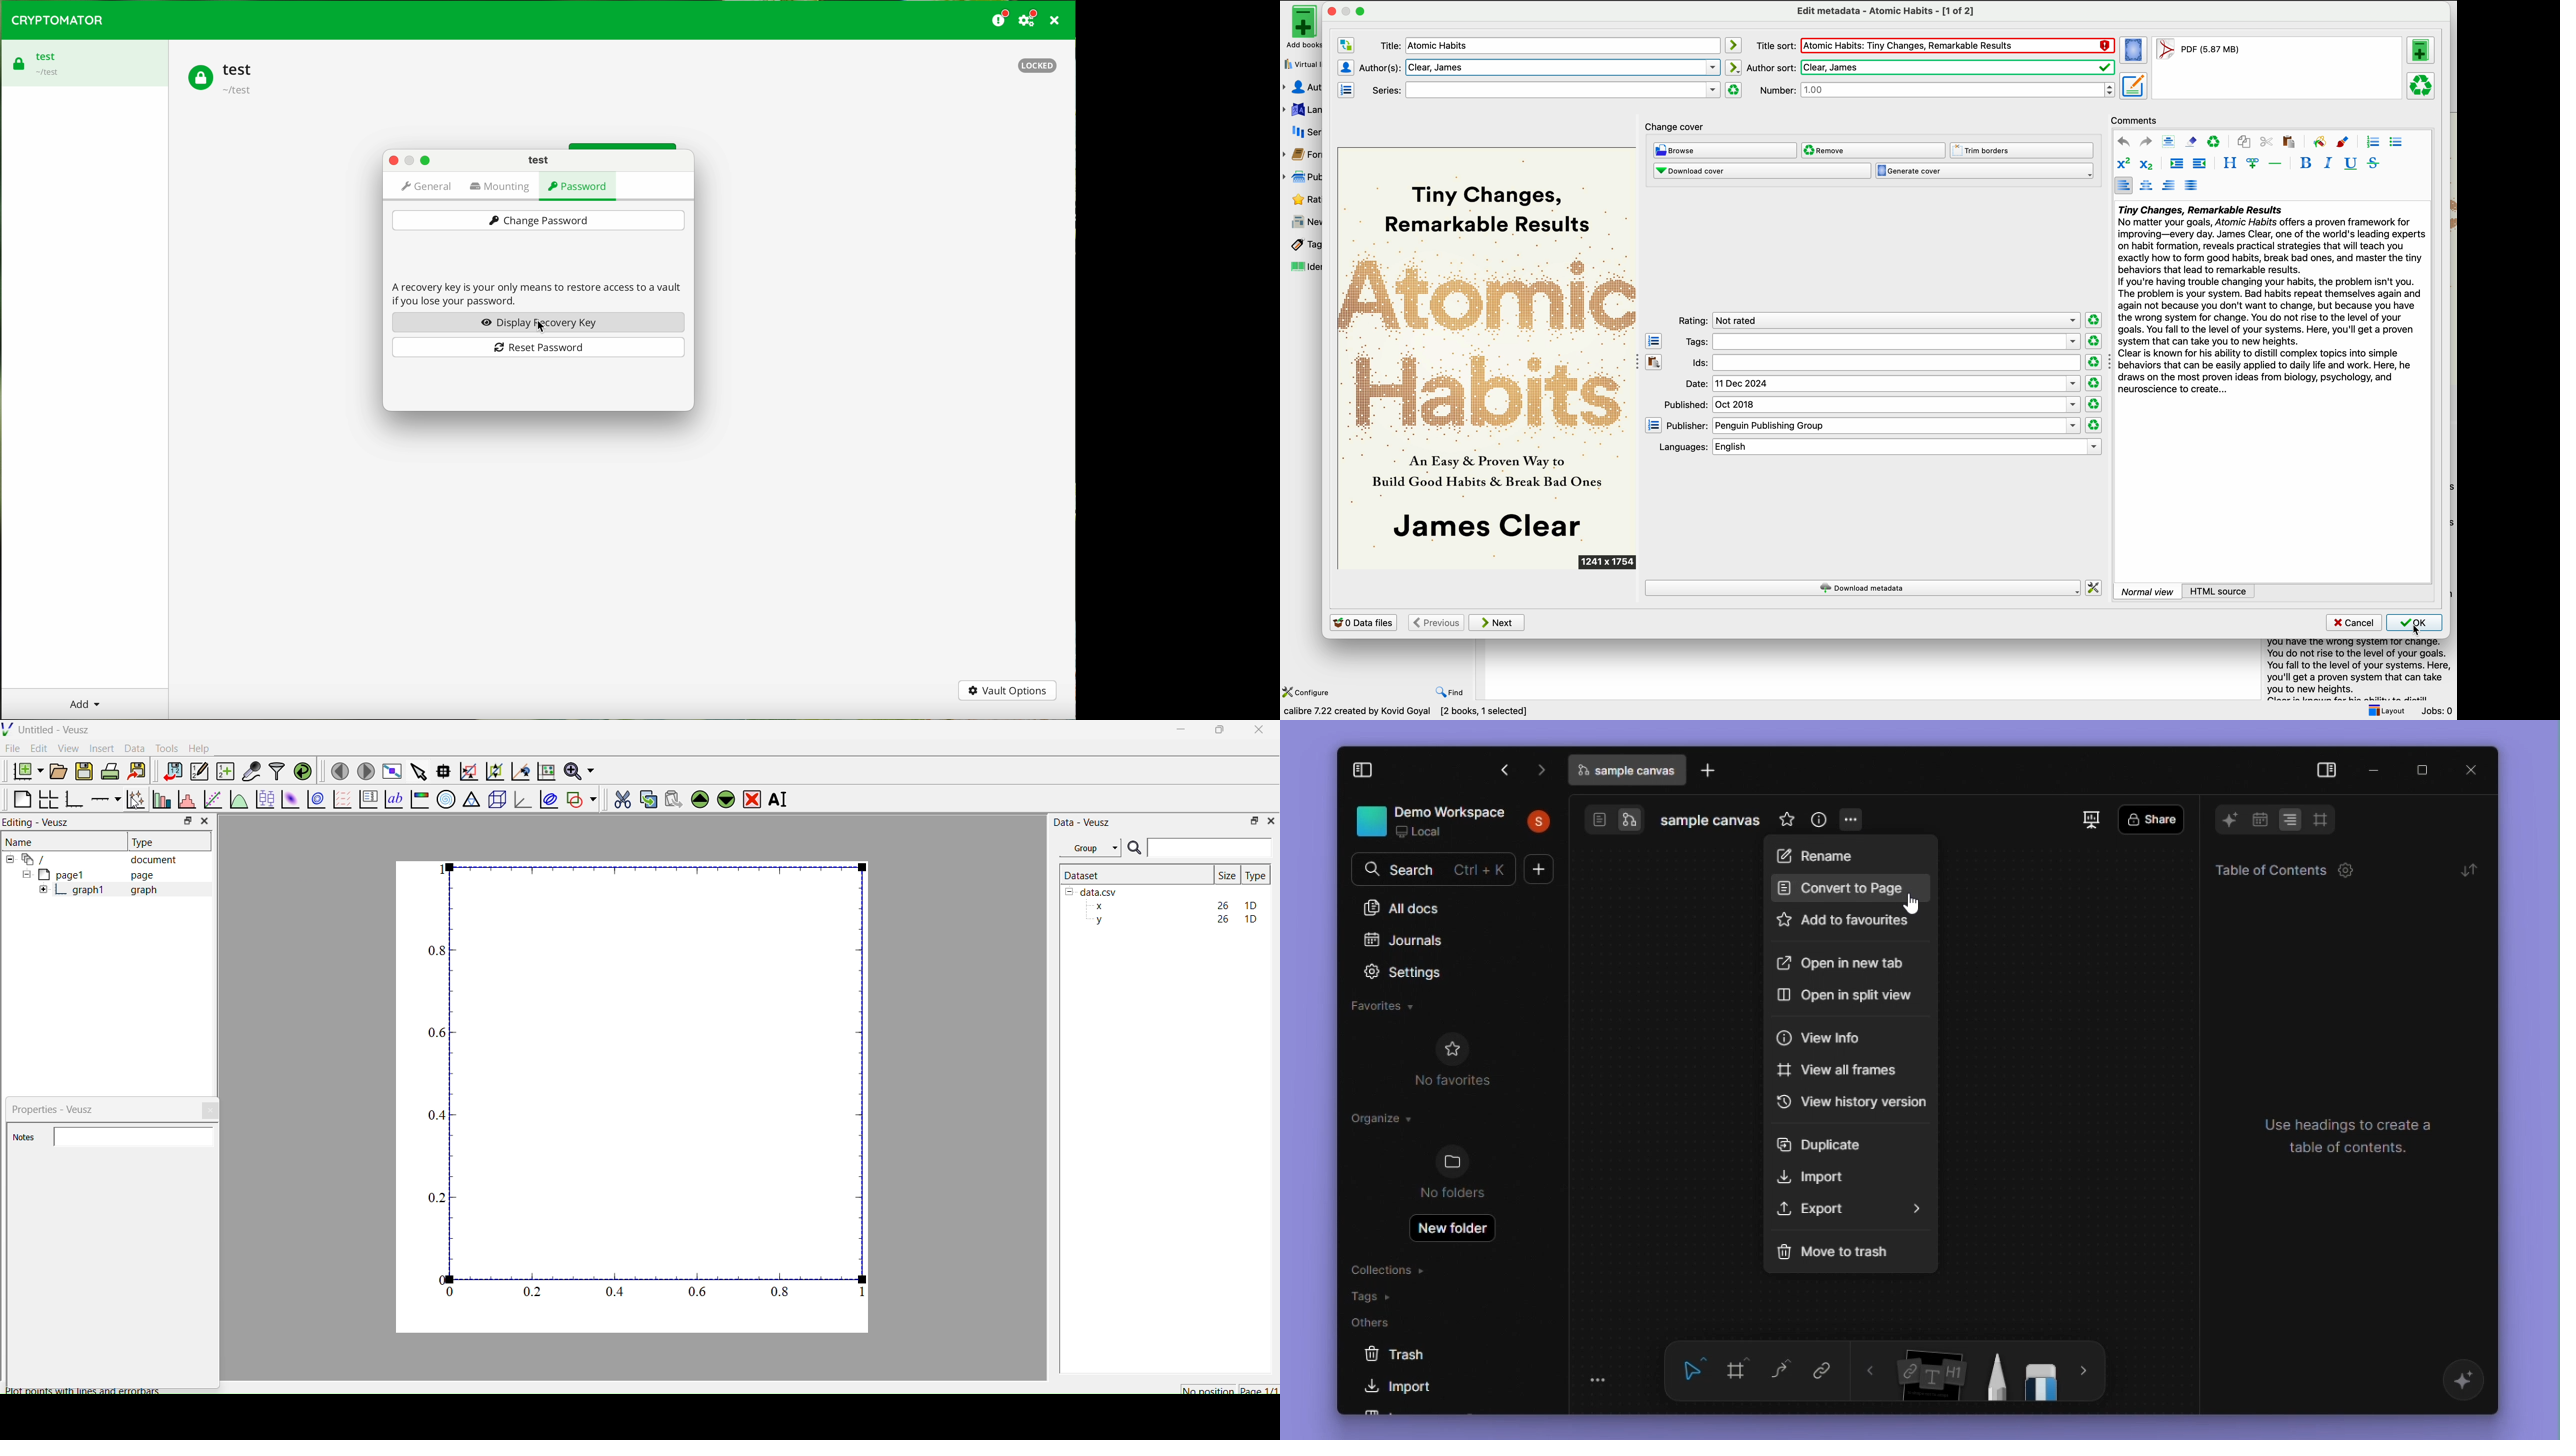 The width and height of the screenshot is (2576, 1456). Describe the element at coordinates (1227, 874) in the screenshot. I see `| Size` at that location.